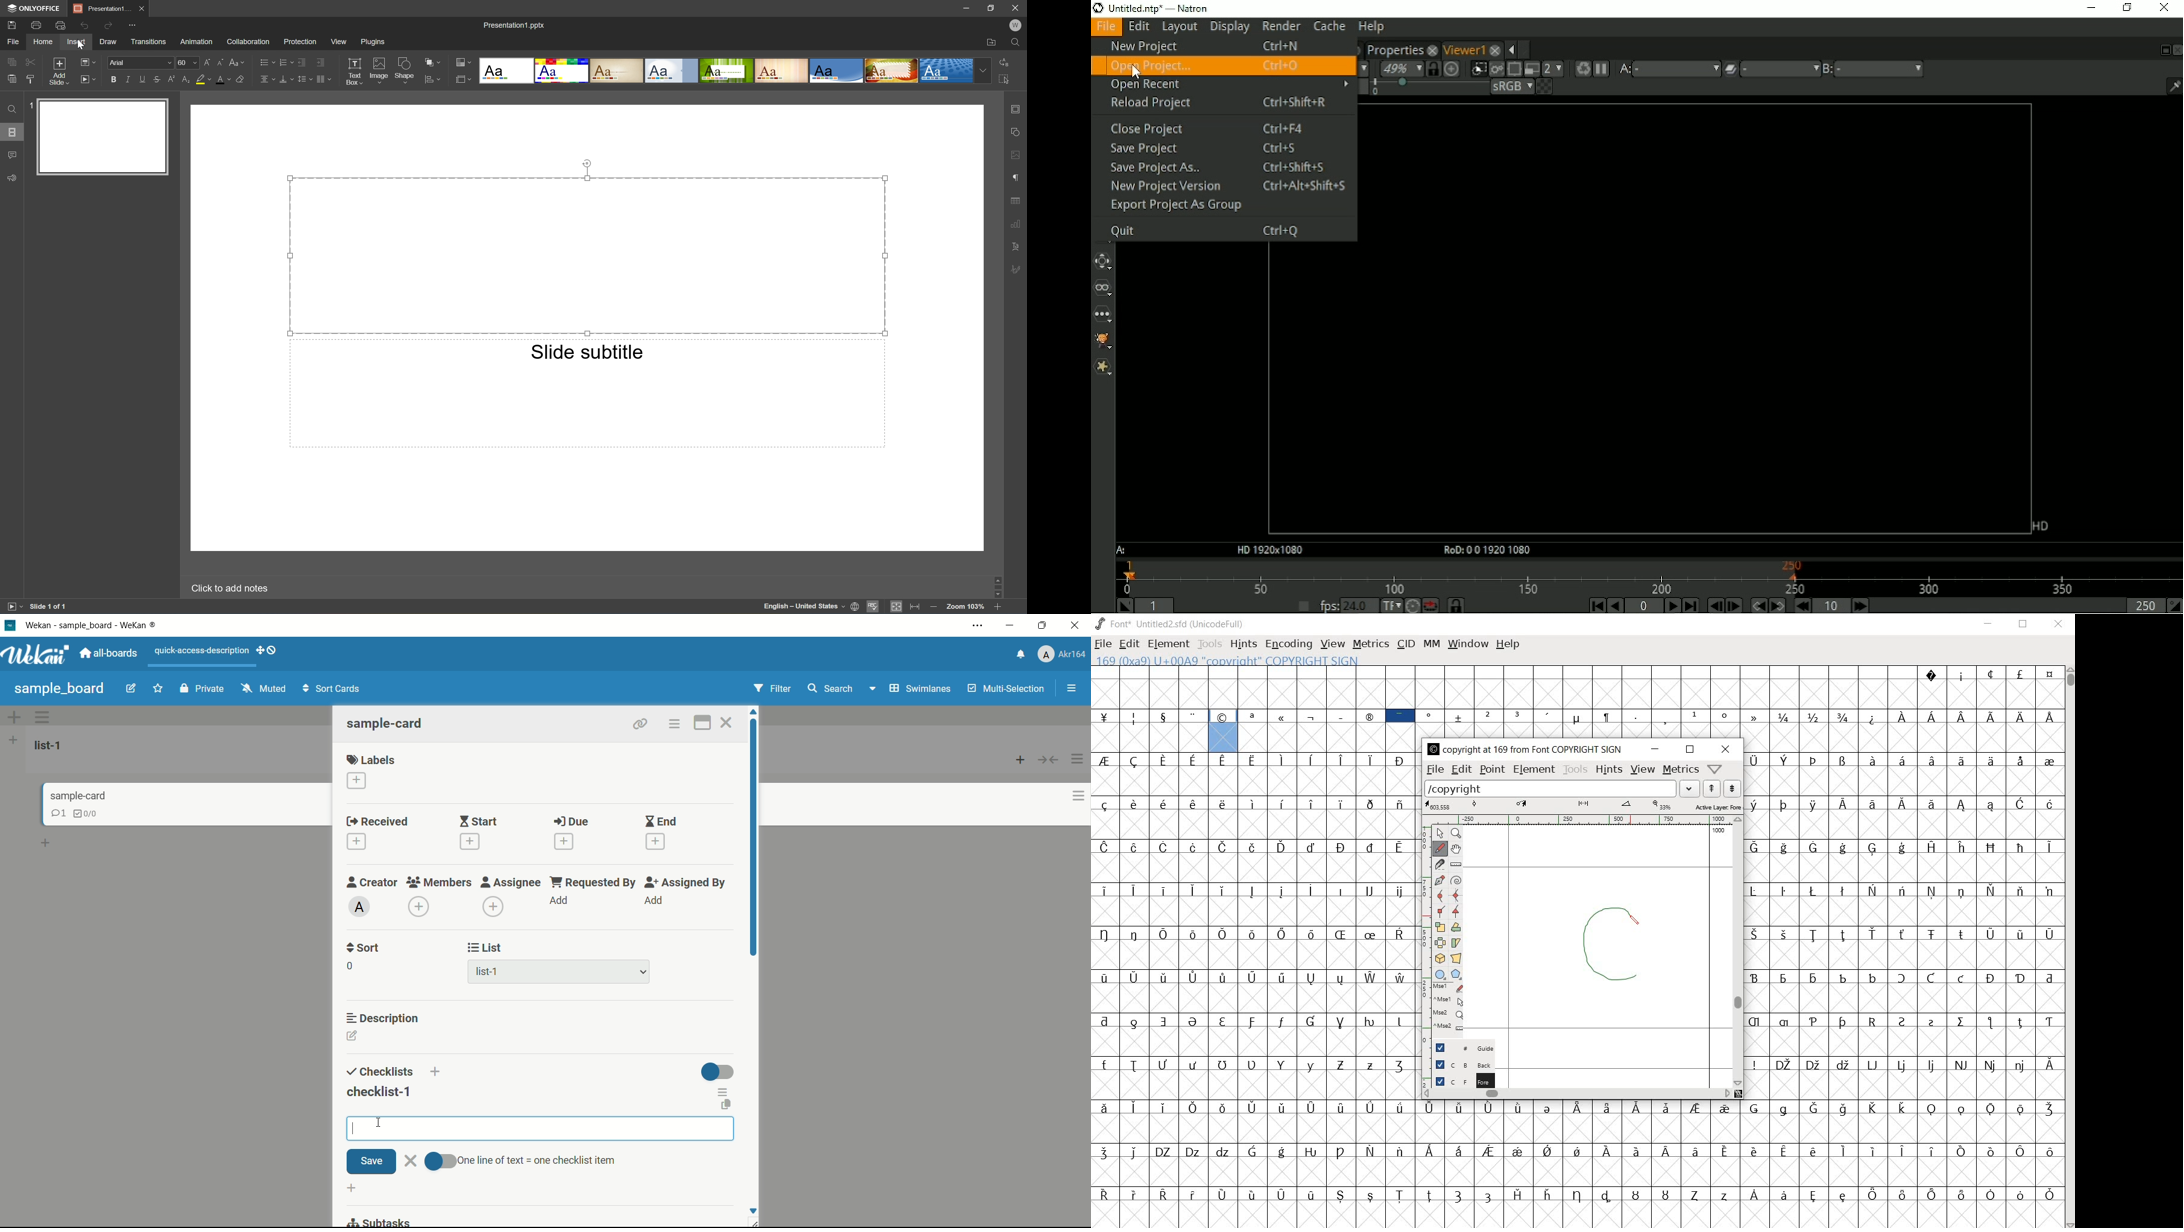  What do you see at coordinates (1738, 952) in the screenshot?
I see `scrollbar` at bounding box center [1738, 952].